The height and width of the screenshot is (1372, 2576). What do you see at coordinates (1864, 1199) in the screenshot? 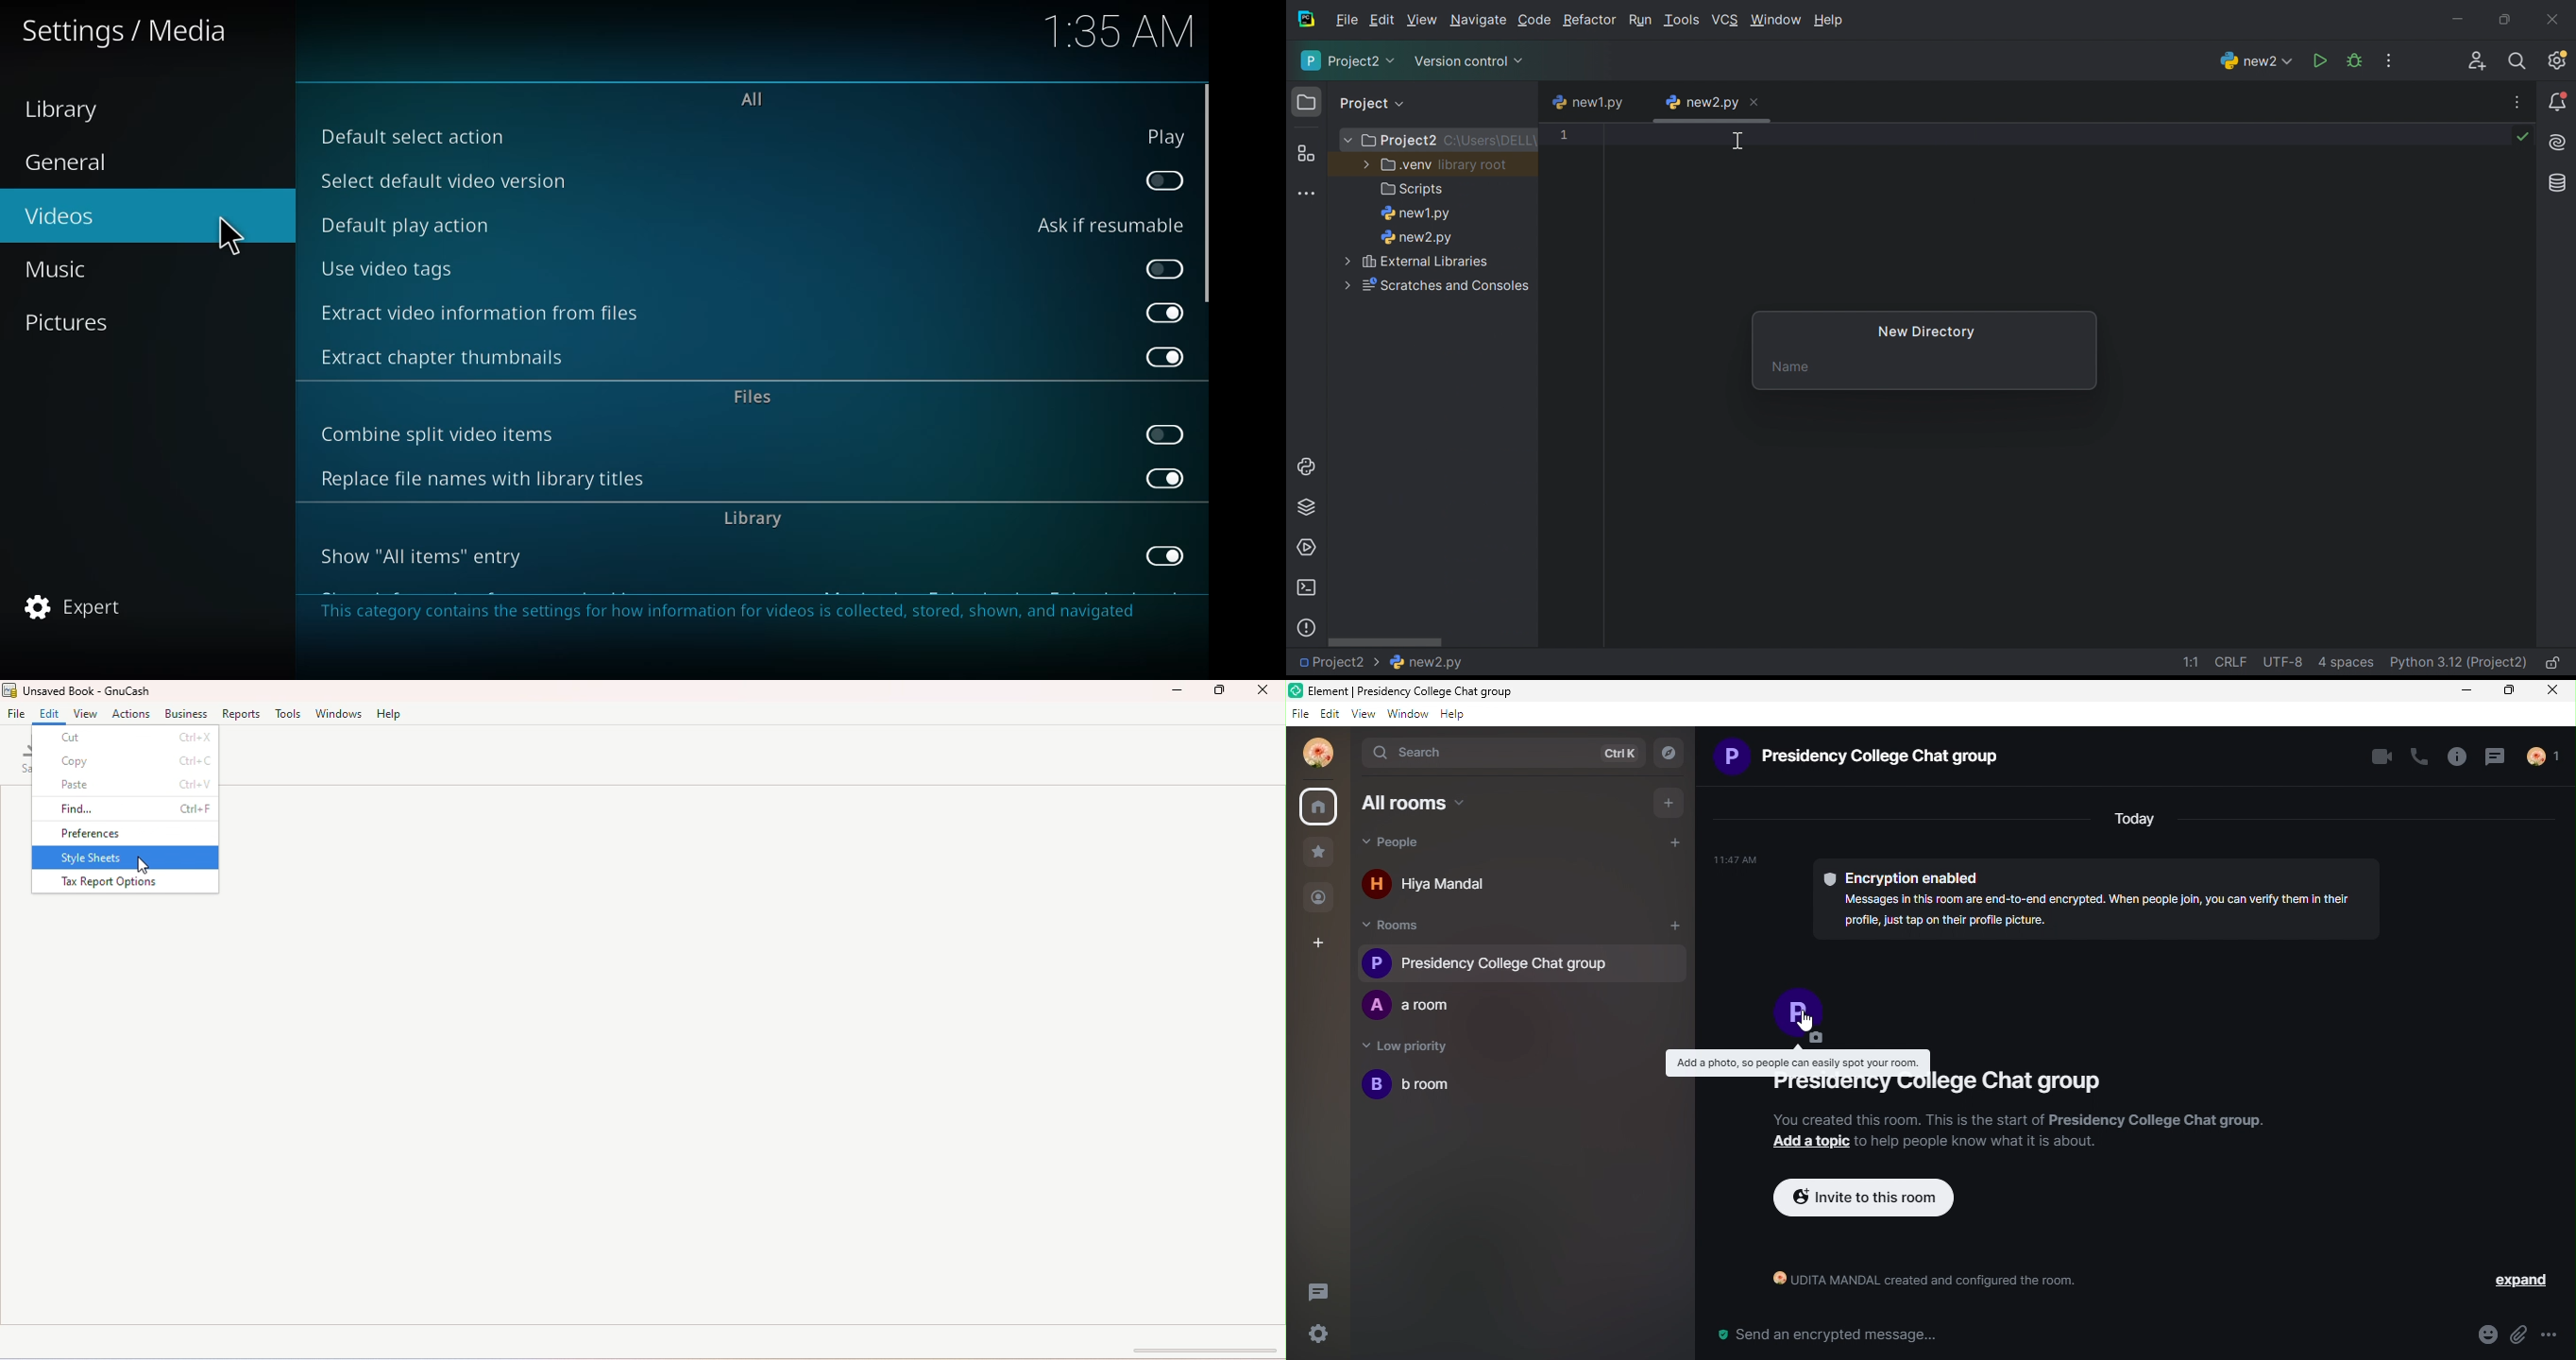
I see `invited to this room` at bounding box center [1864, 1199].